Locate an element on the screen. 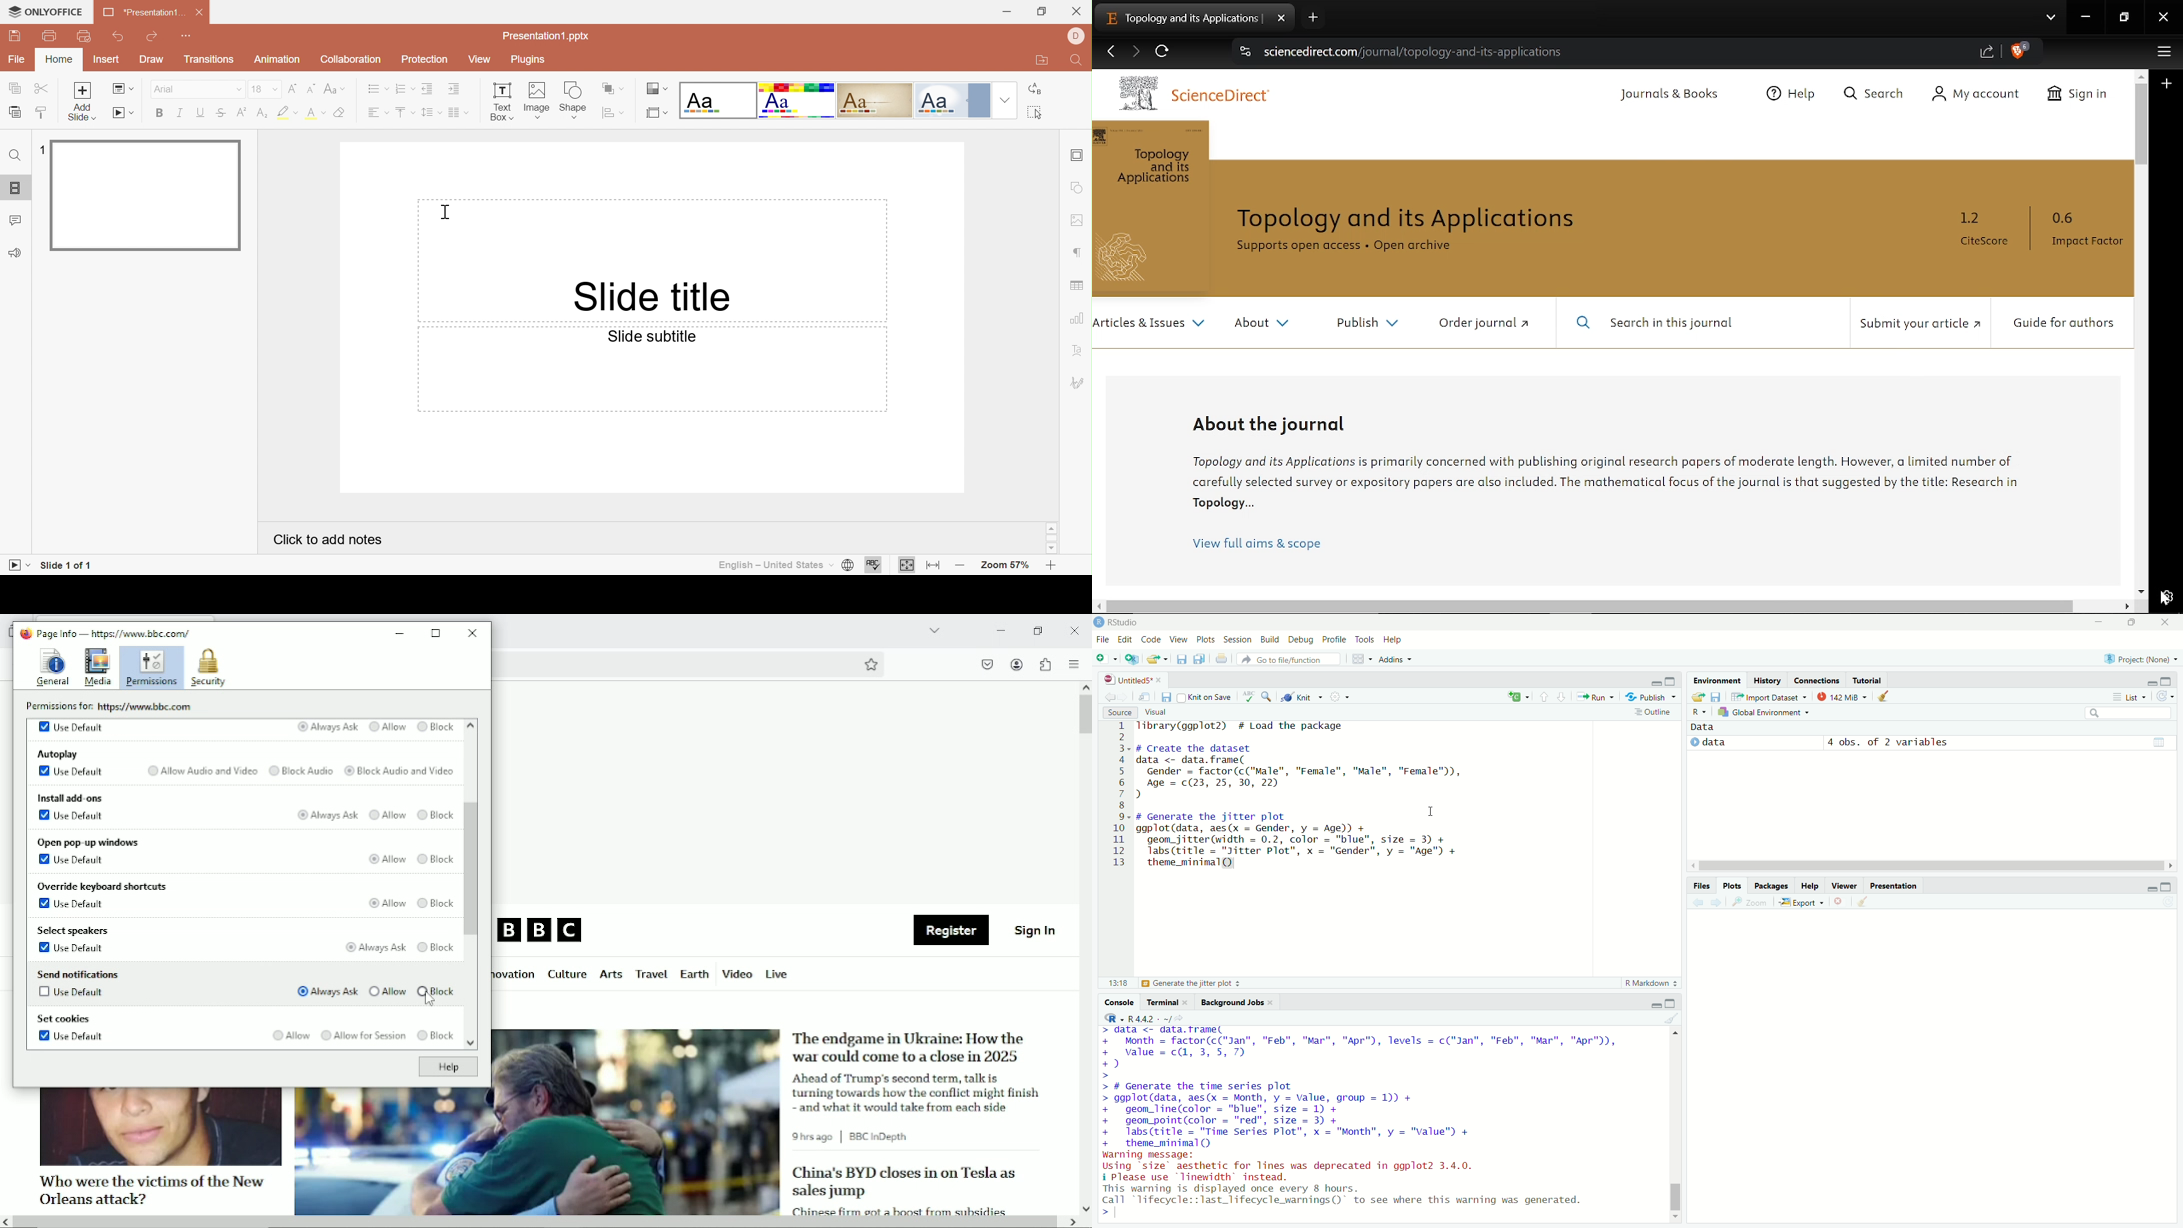  image settings is located at coordinates (1078, 218).